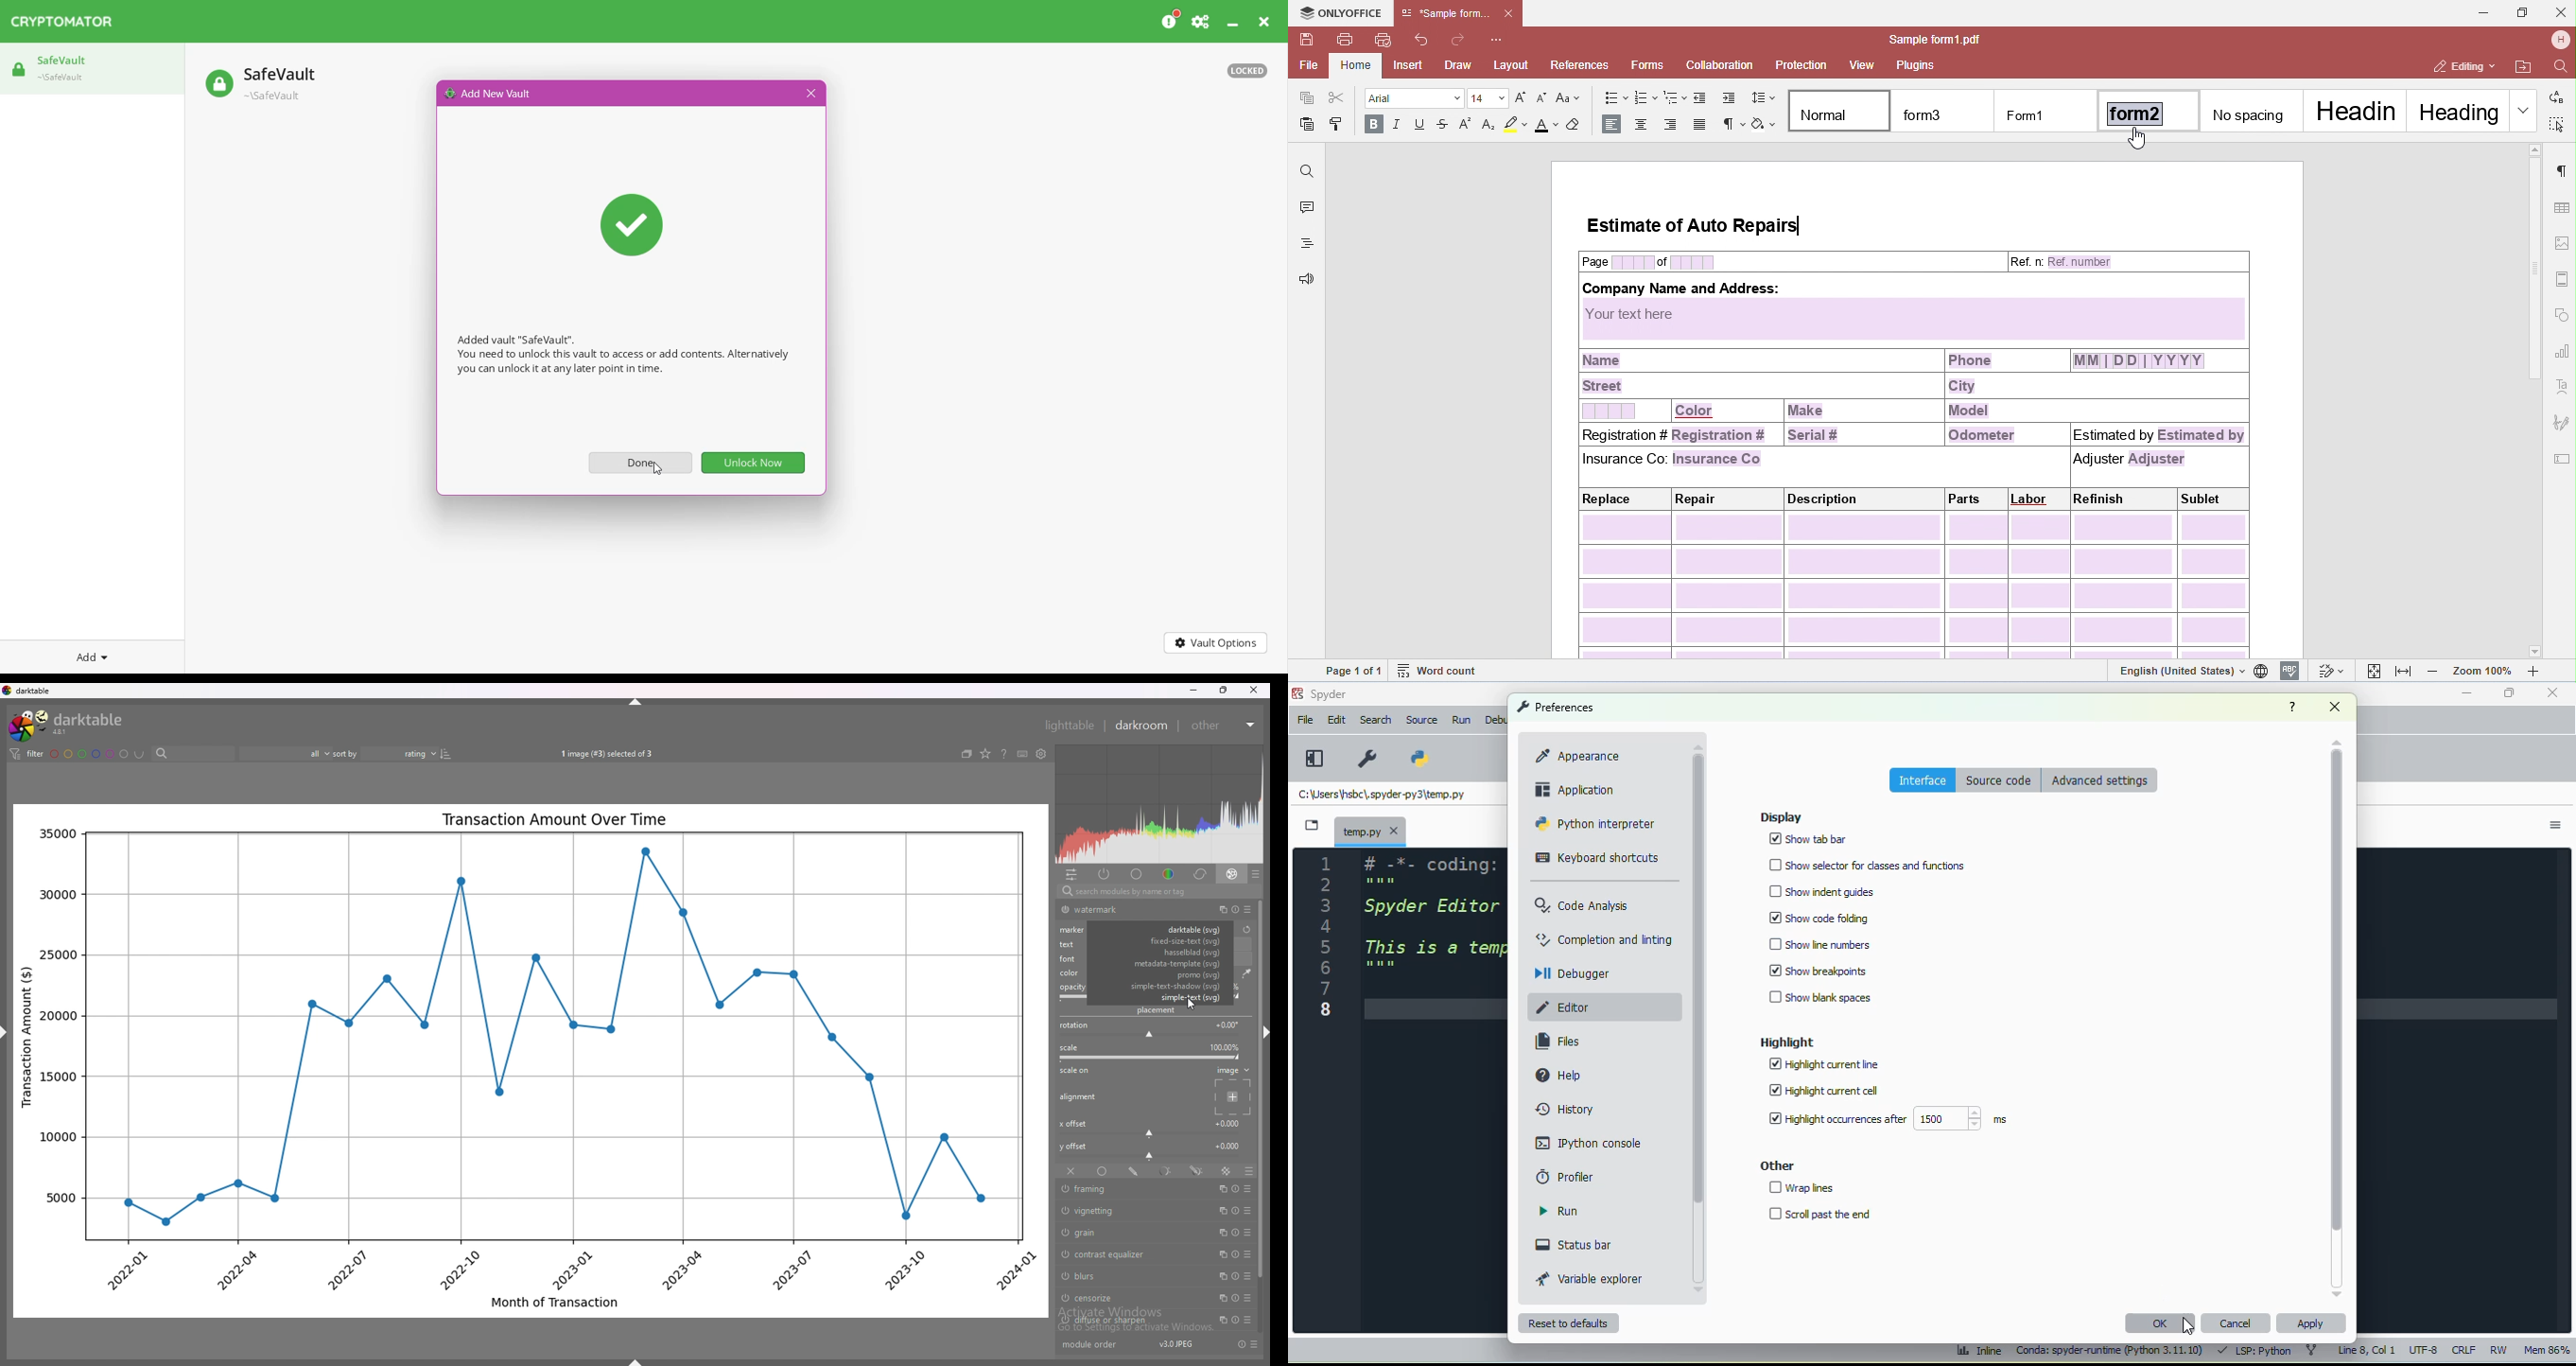  Describe the element at coordinates (1221, 1276) in the screenshot. I see `multiple instances action` at that location.